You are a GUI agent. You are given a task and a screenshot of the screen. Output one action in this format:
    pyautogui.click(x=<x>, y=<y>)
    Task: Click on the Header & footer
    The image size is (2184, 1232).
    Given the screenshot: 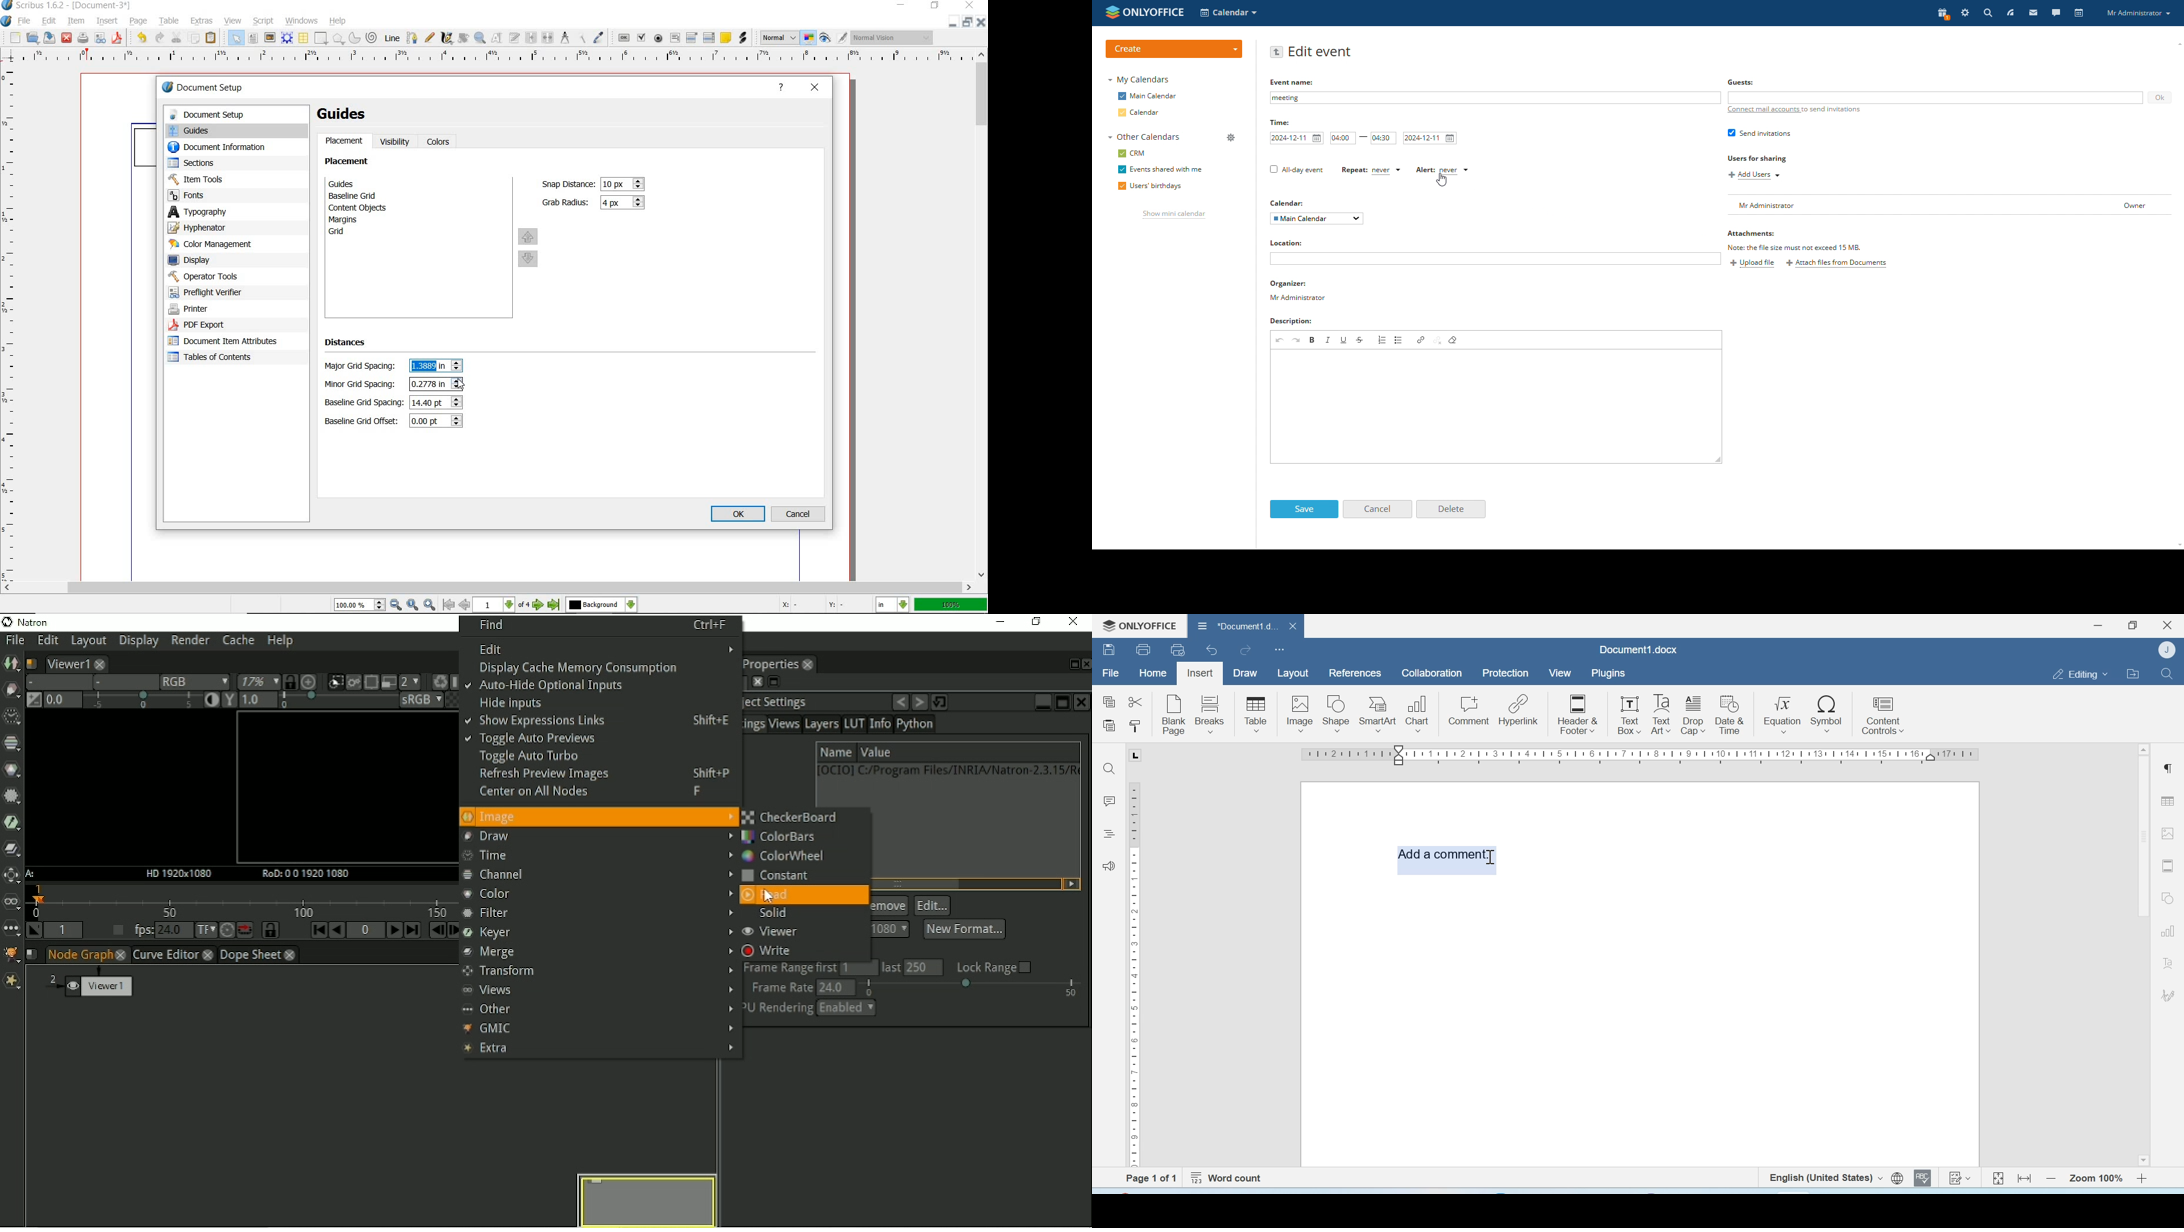 What is the action you would take?
    pyautogui.click(x=2168, y=866)
    